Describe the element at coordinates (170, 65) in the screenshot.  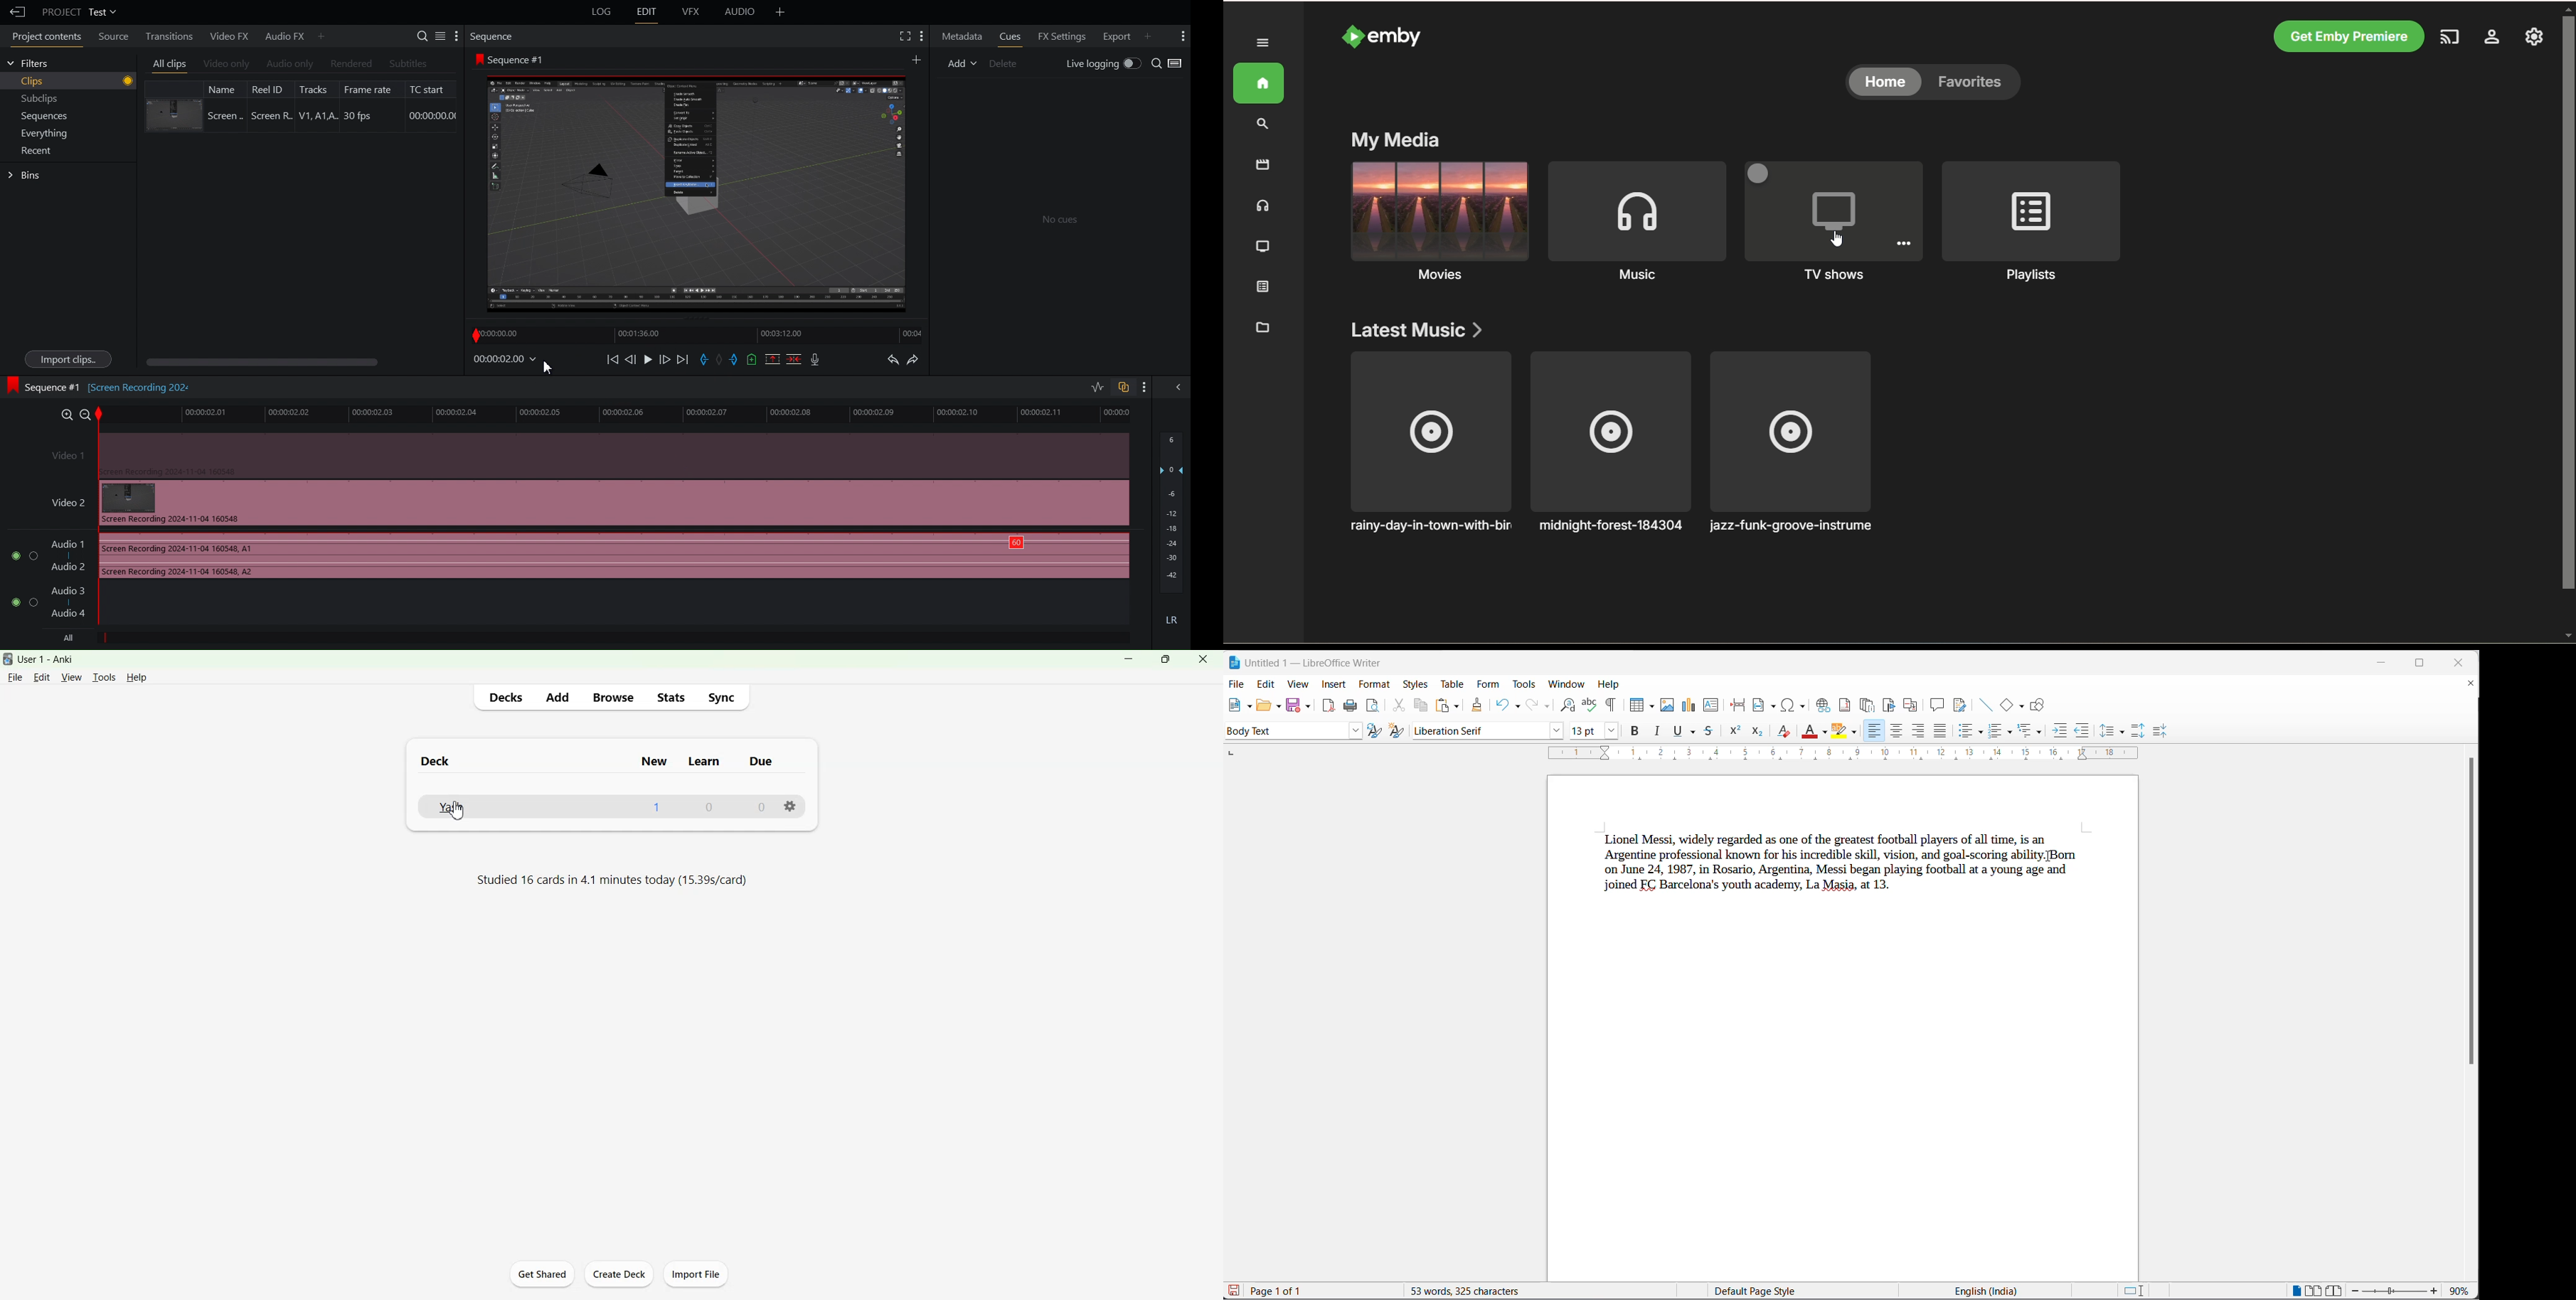
I see `All clips` at that location.